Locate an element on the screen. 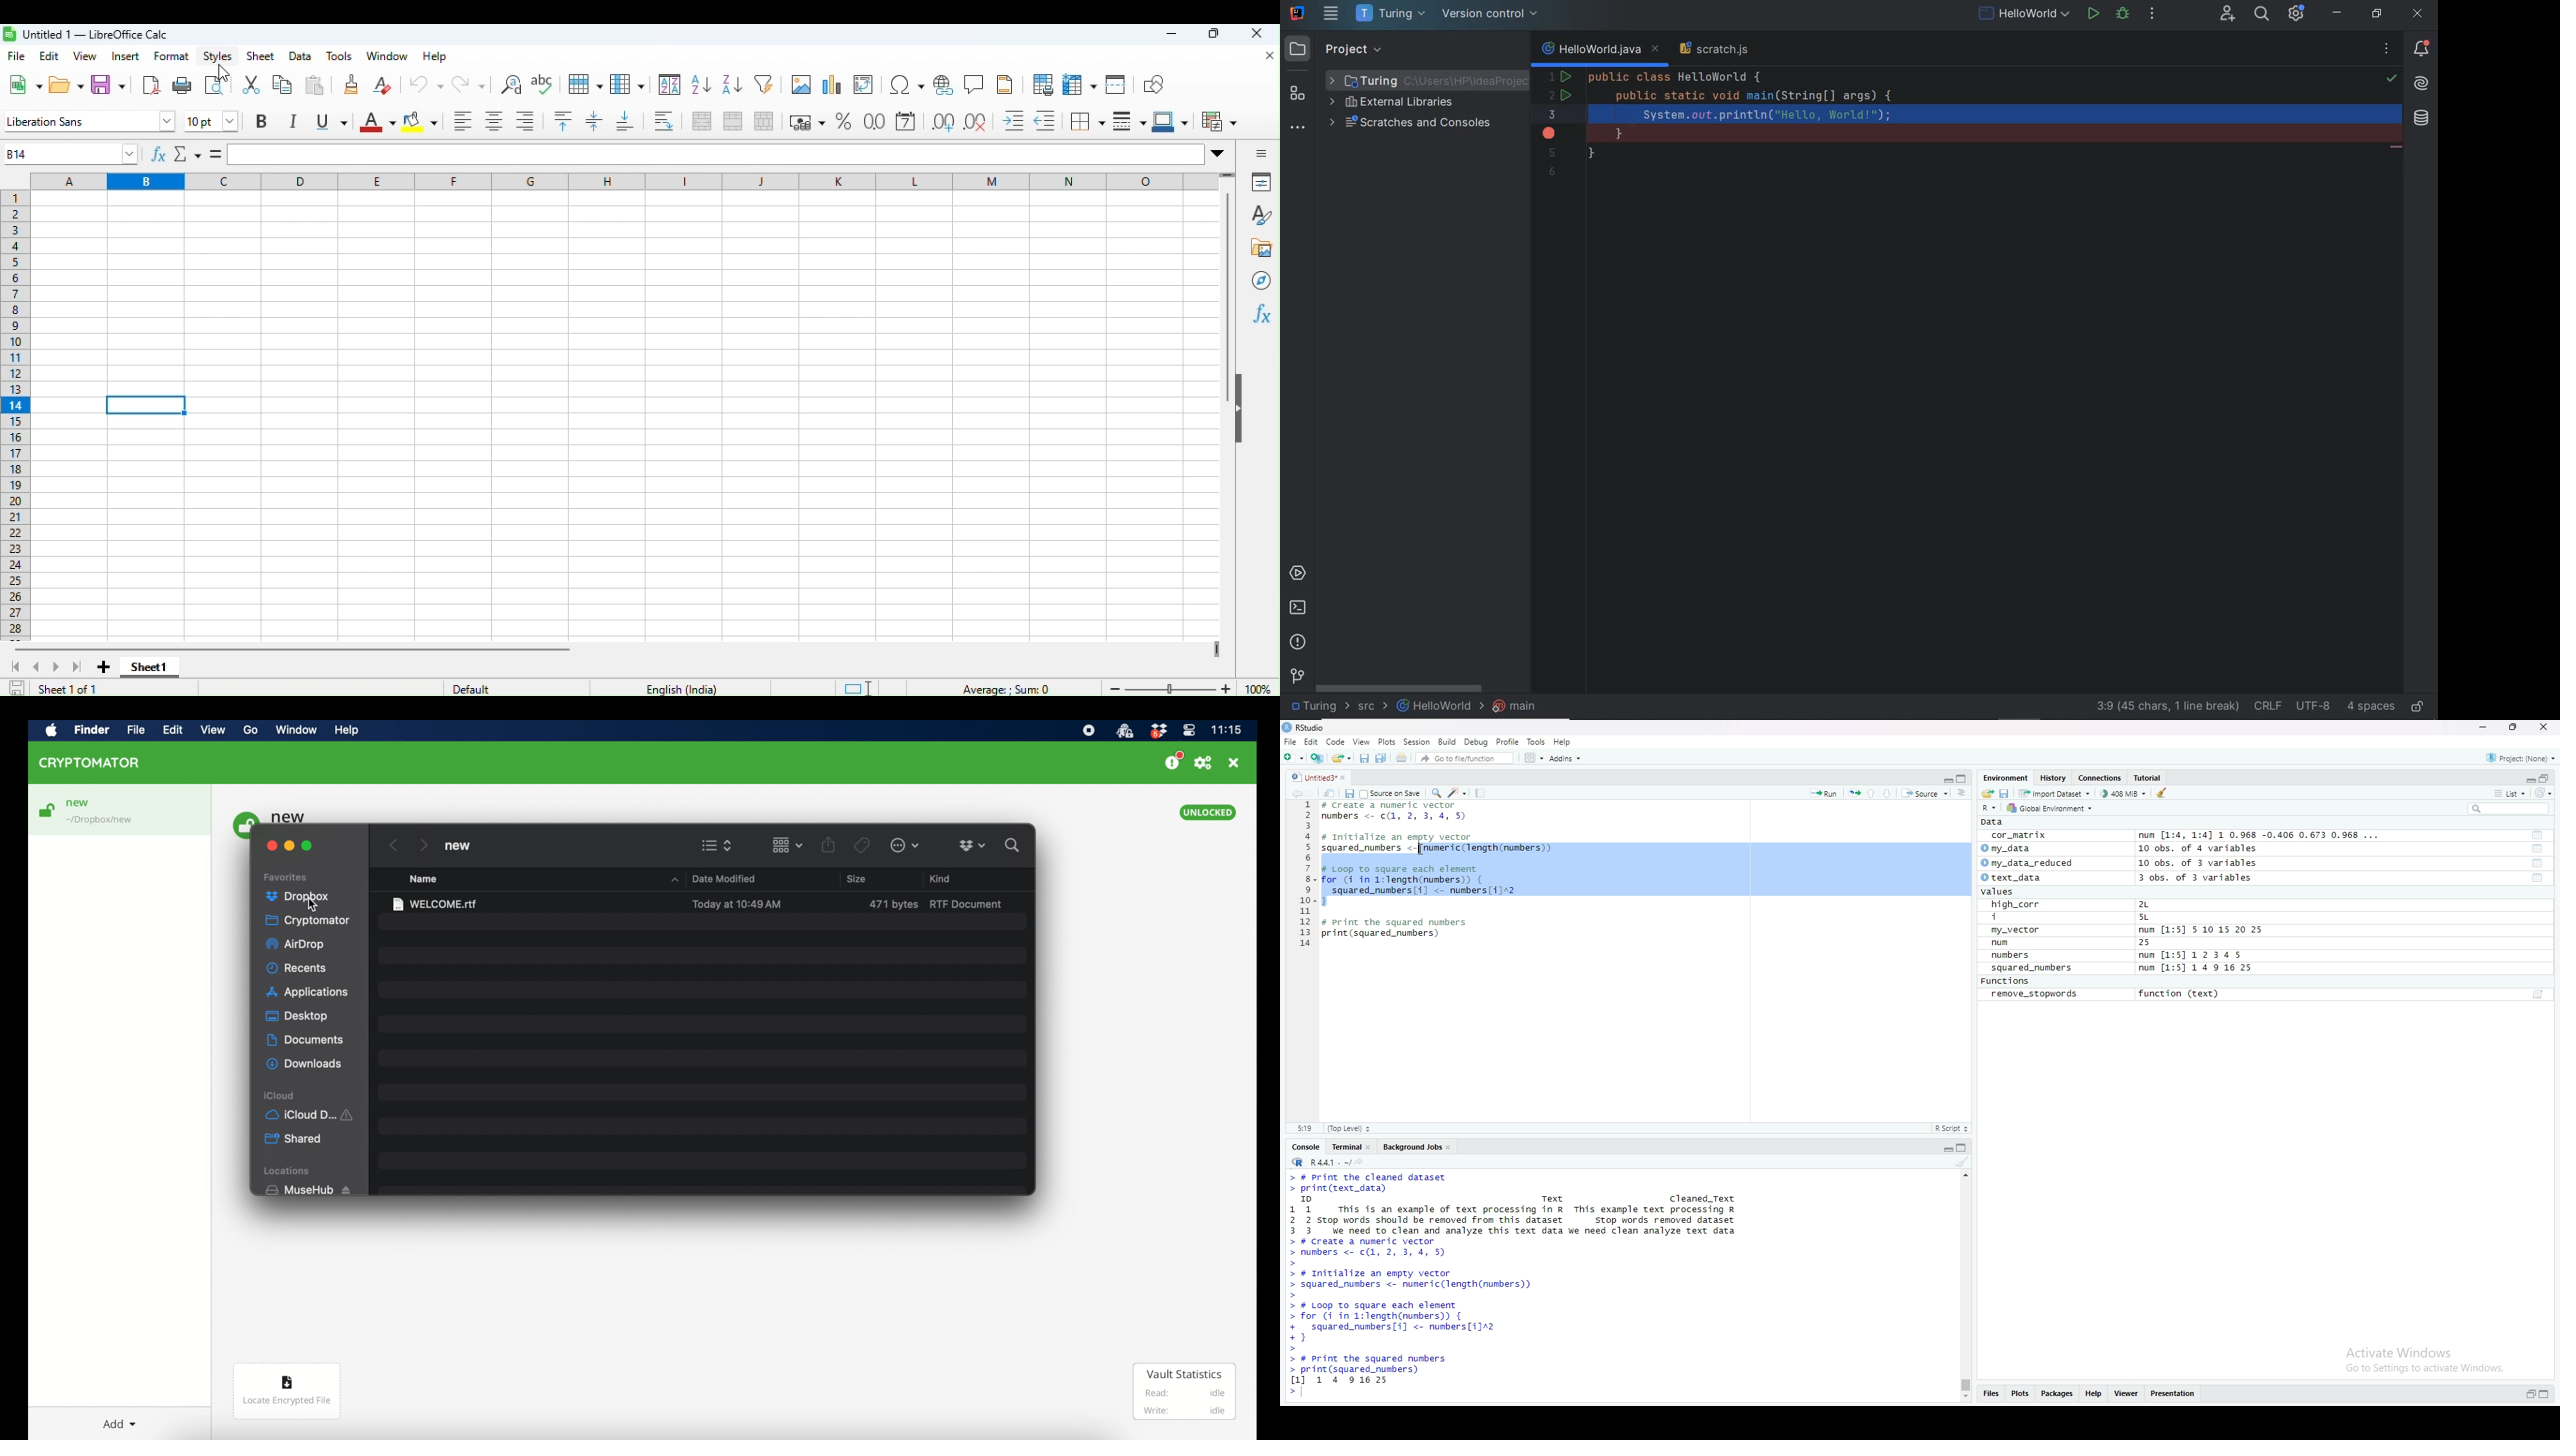 Image resolution: width=2576 pixels, height=1456 pixels. clear console is located at coordinates (1962, 1162).